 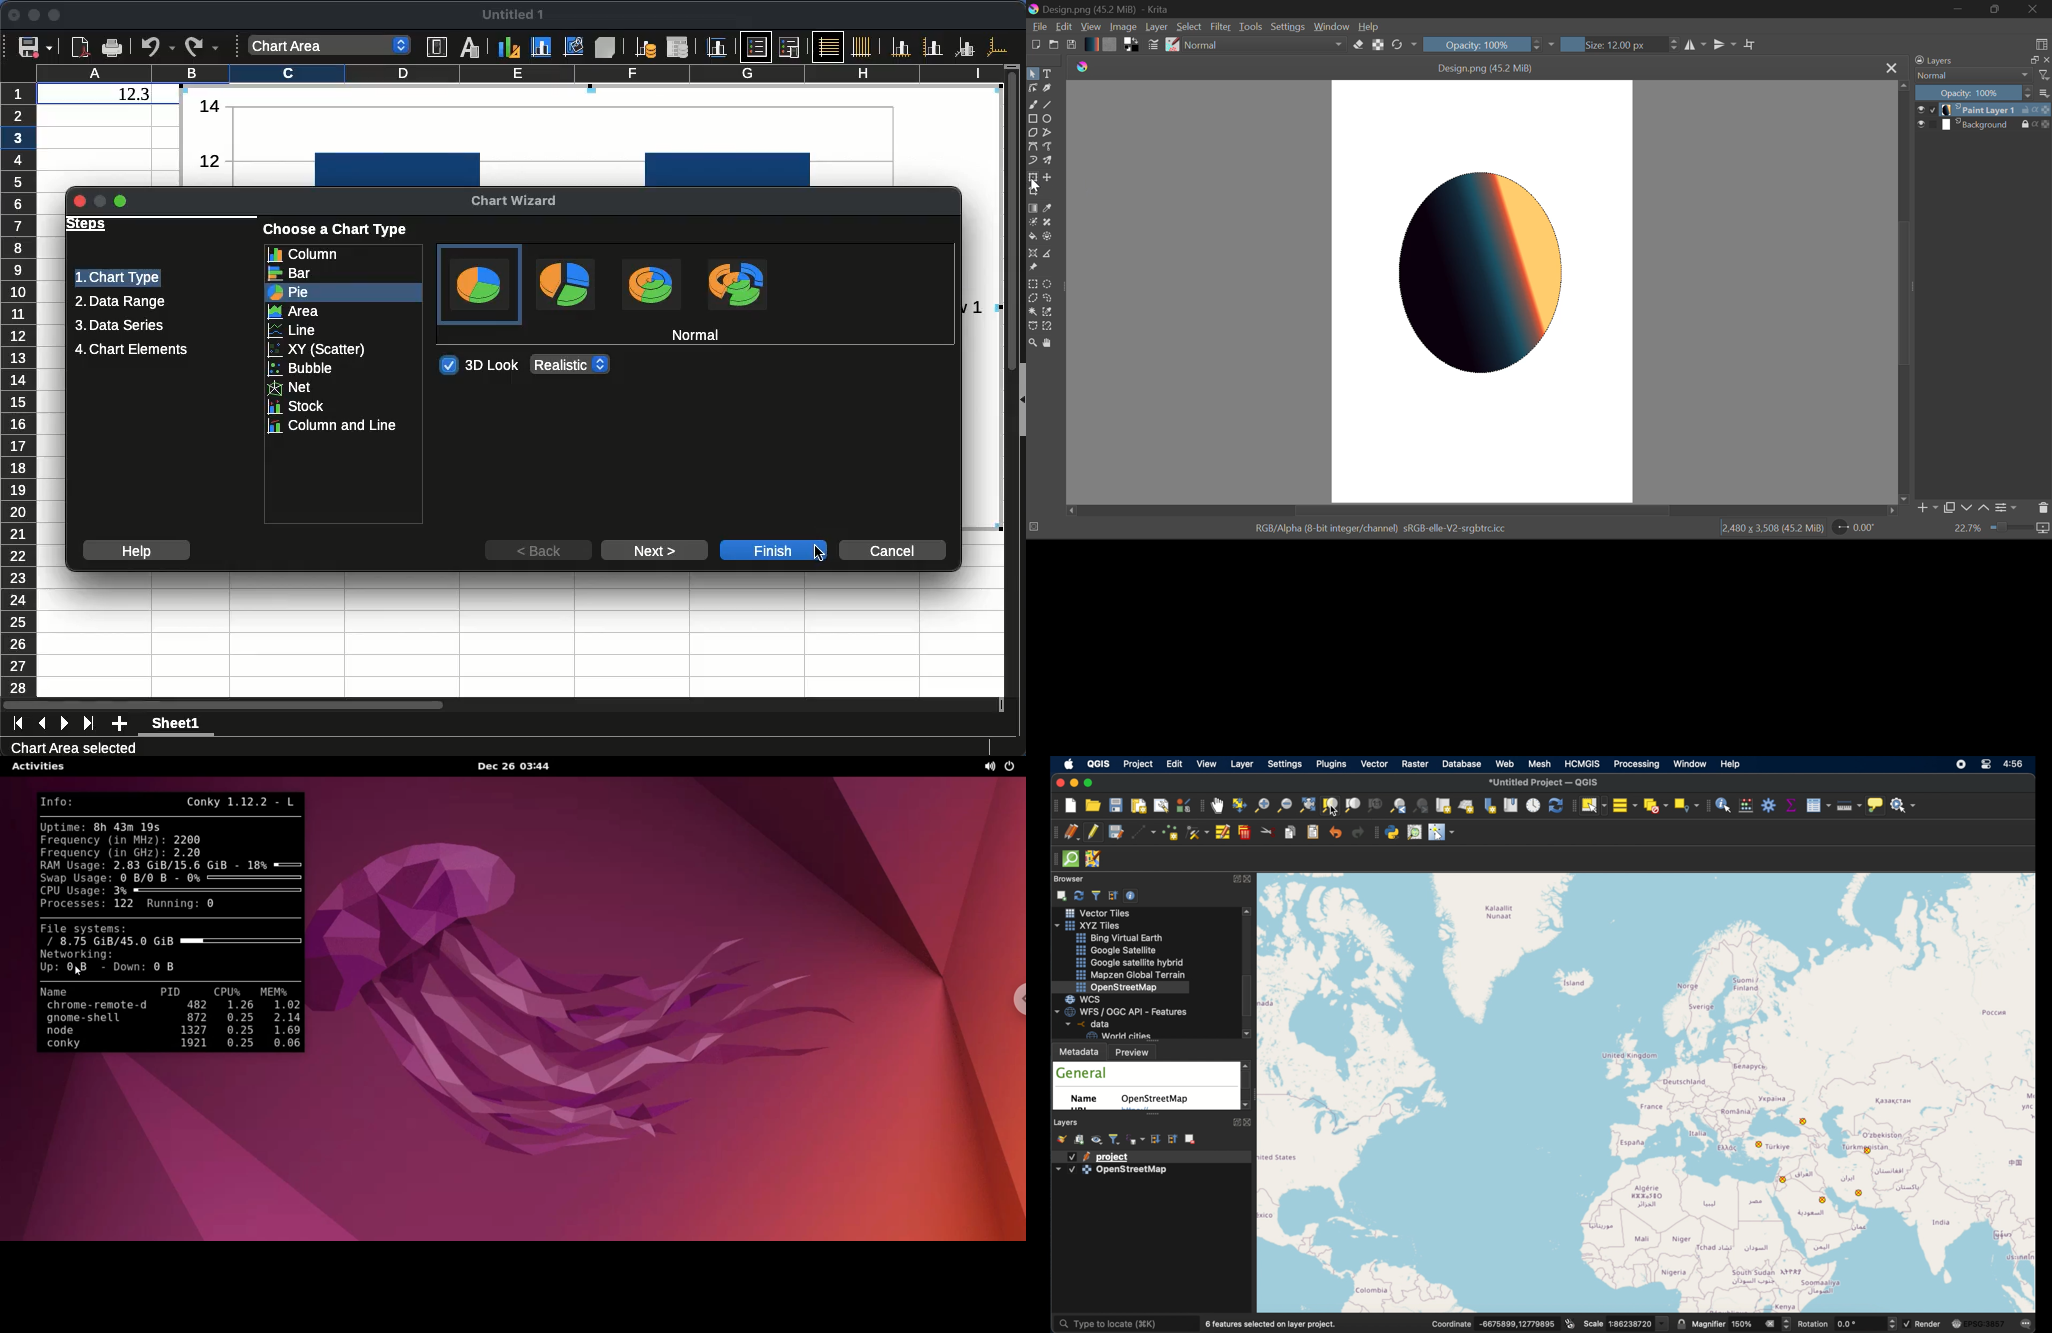 What do you see at coordinates (1114, 1156) in the screenshot?
I see `project layer` at bounding box center [1114, 1156].